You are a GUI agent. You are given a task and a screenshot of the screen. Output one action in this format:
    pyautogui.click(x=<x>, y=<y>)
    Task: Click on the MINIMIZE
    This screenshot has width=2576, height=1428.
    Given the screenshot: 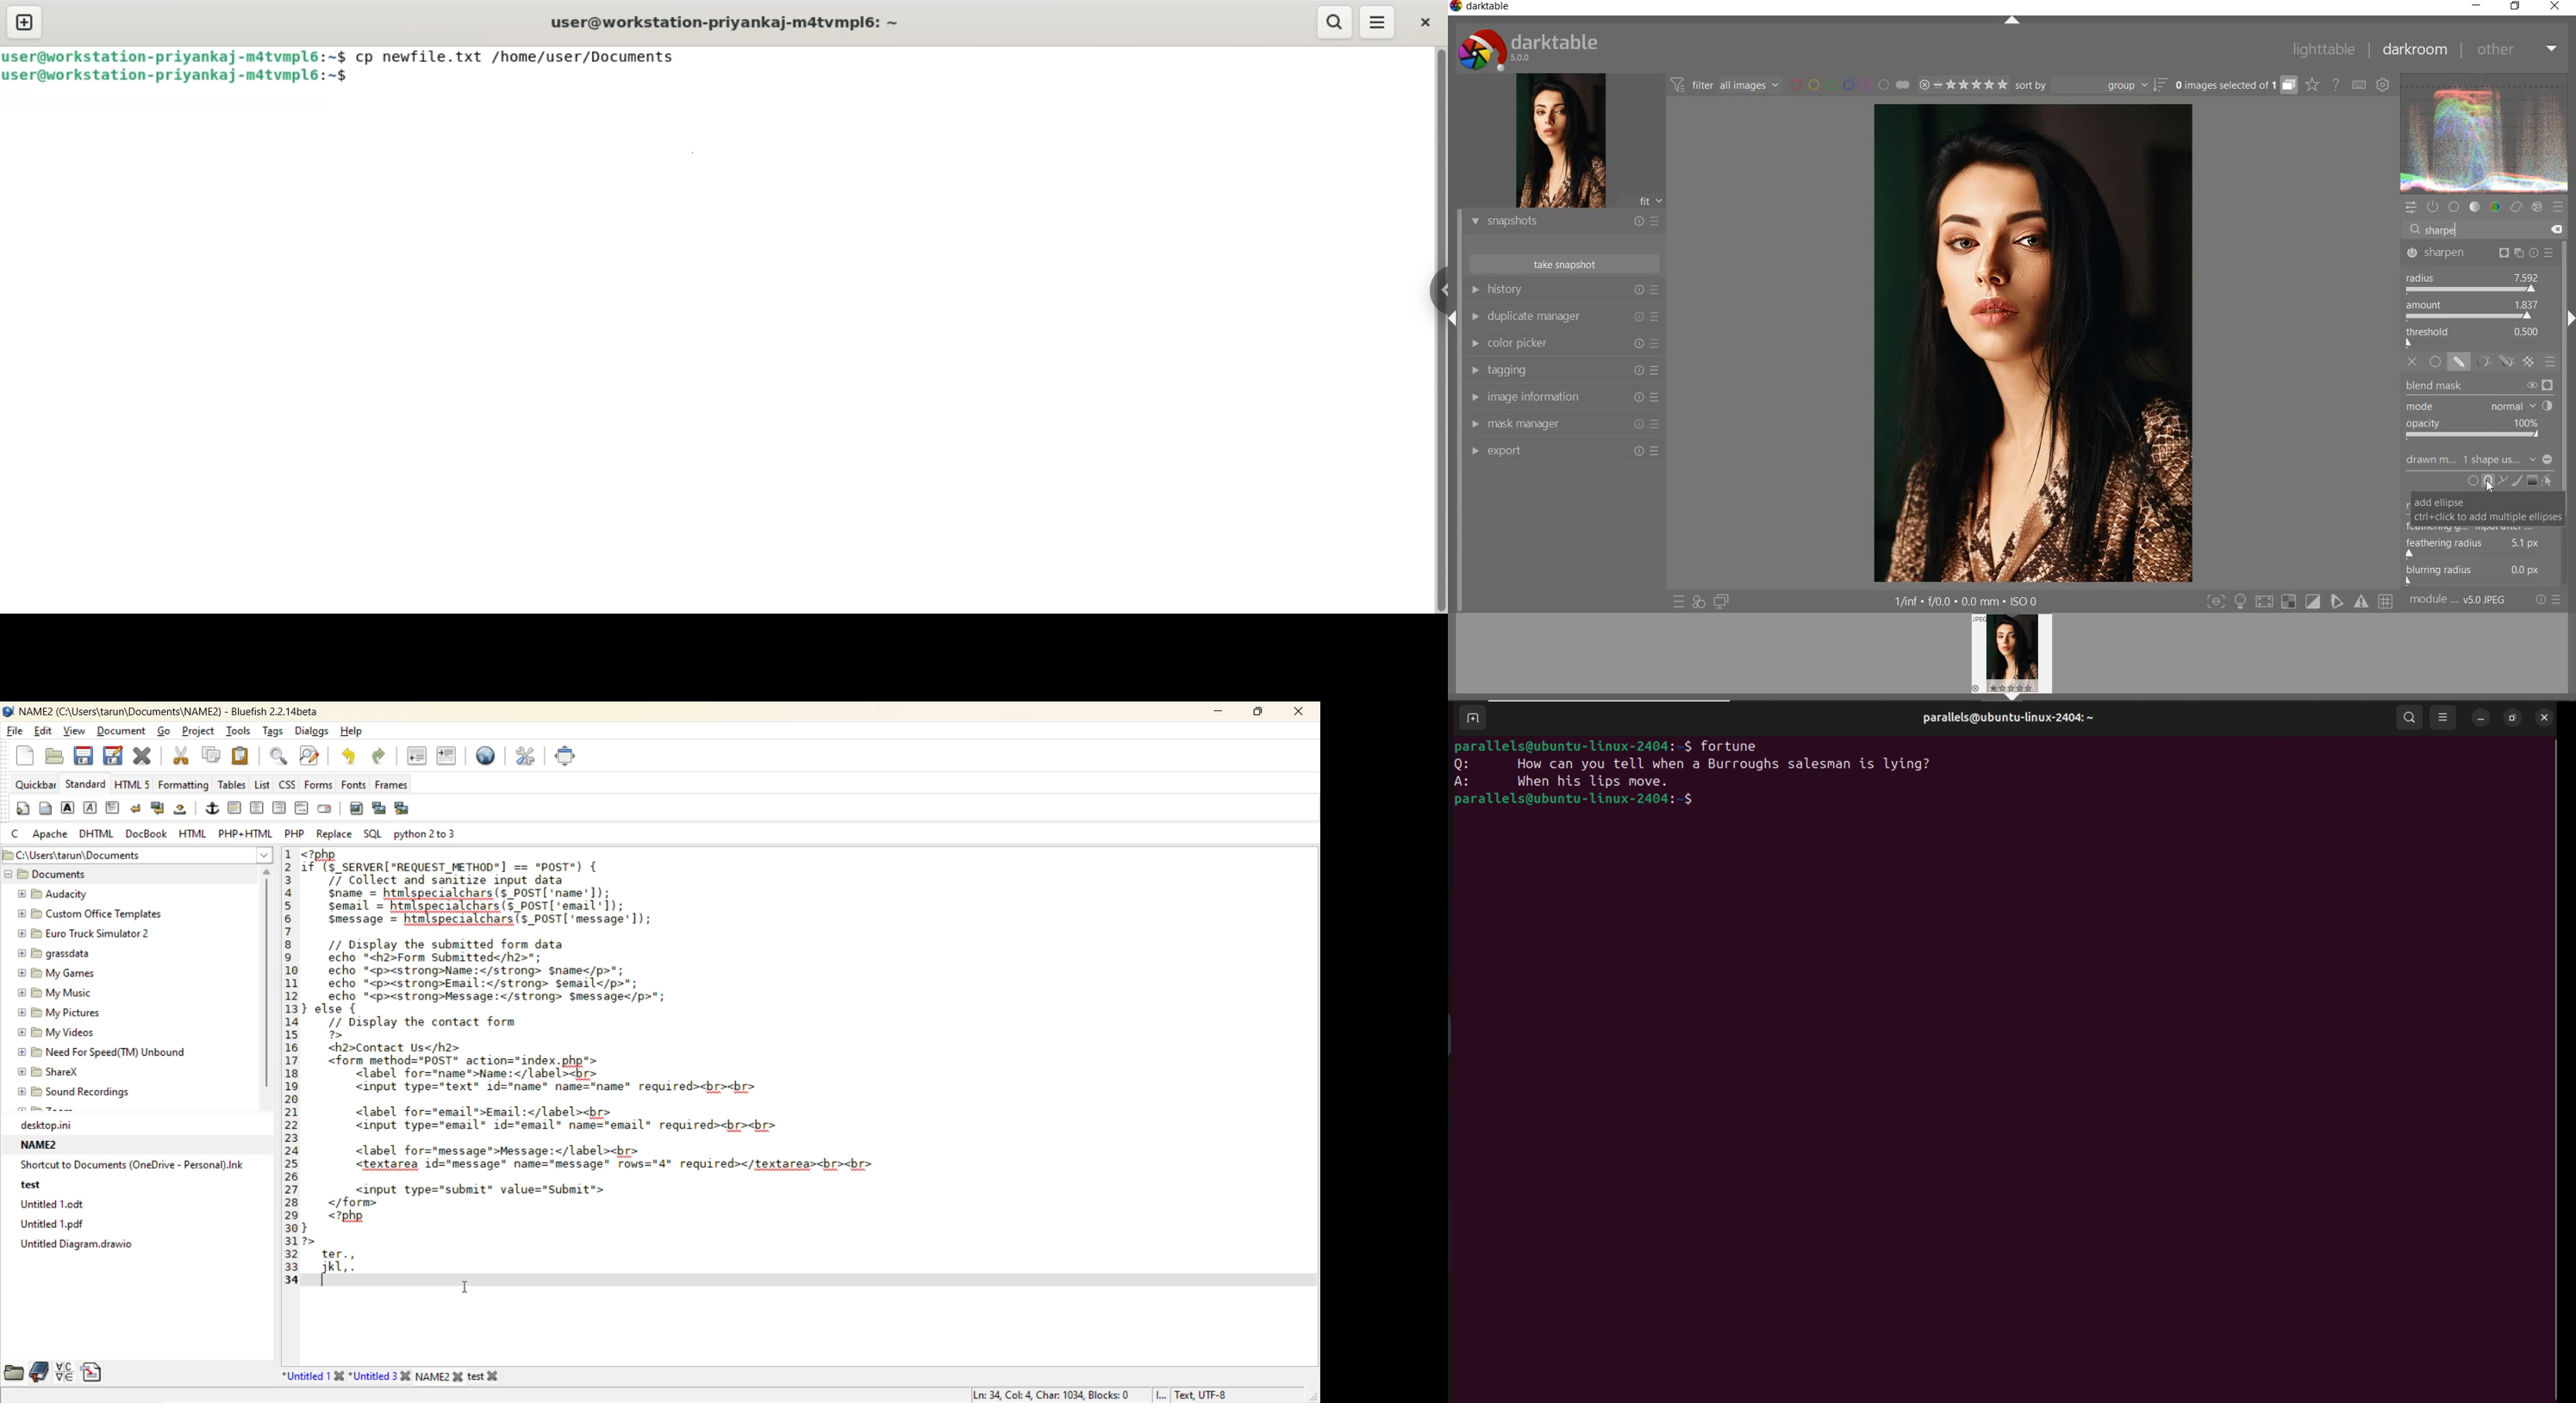 What is the action you would take?
    pyautogui.click(x=2477, y=7)
    